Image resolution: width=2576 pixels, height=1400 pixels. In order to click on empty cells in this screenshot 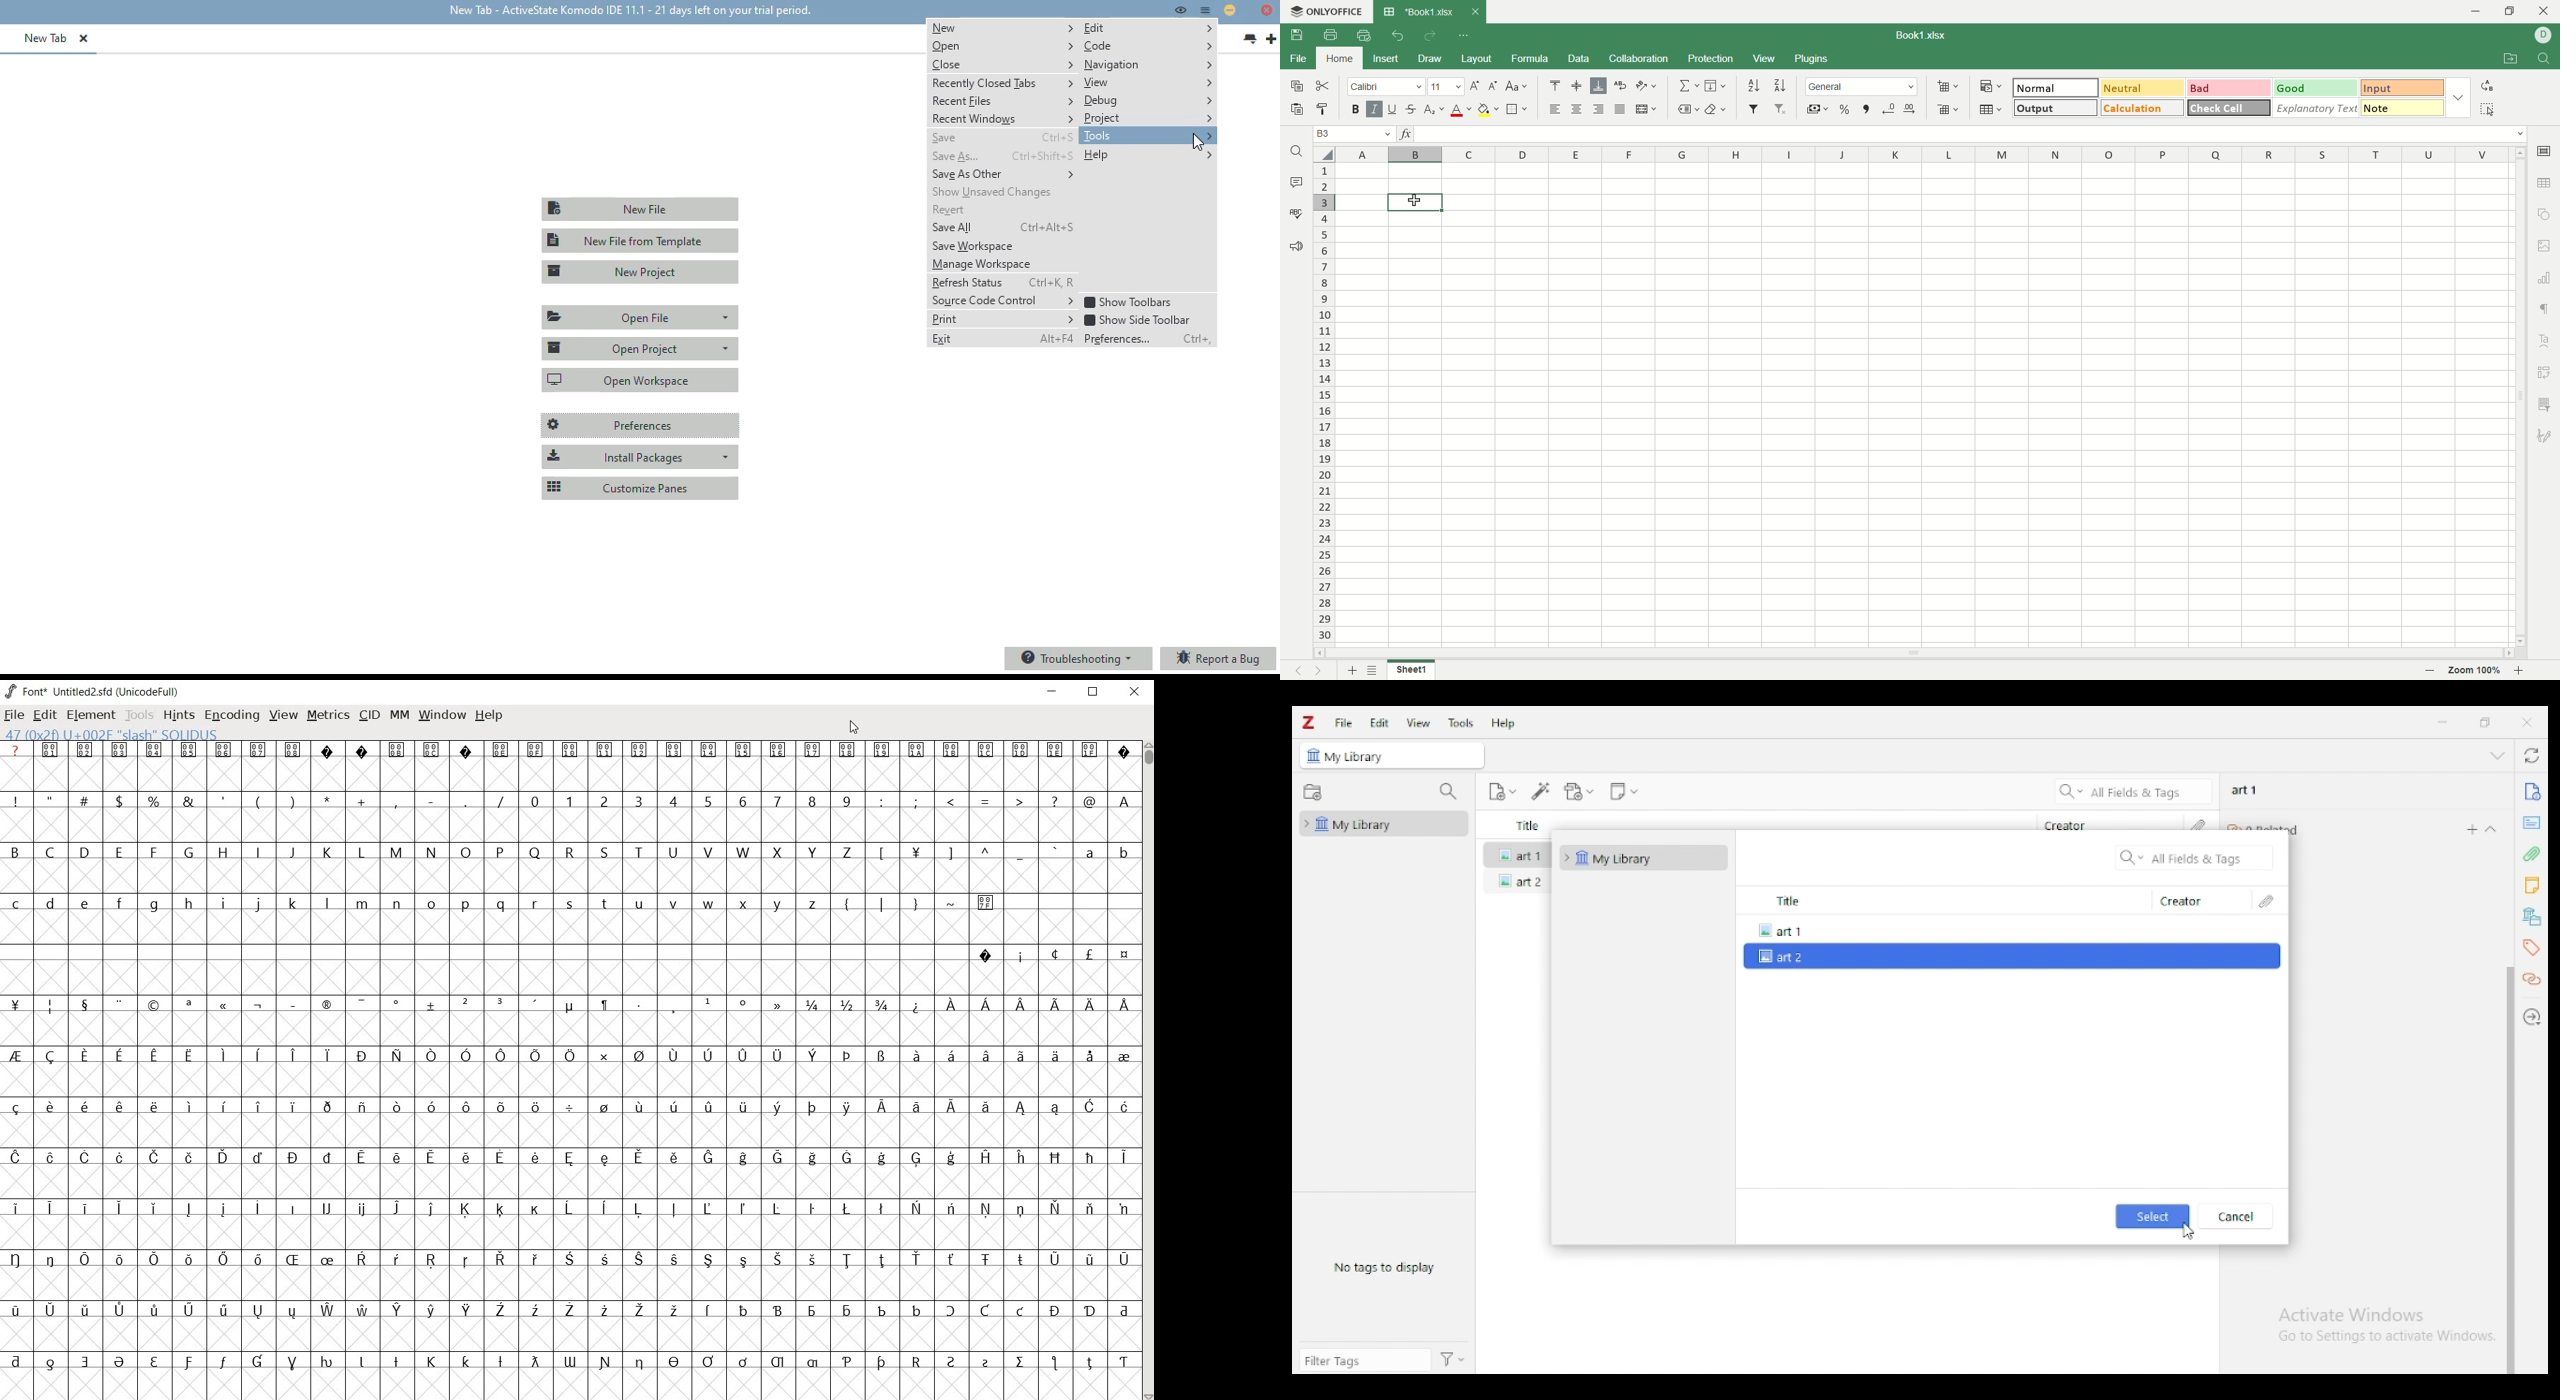, I will do `click(570, 1231)`.